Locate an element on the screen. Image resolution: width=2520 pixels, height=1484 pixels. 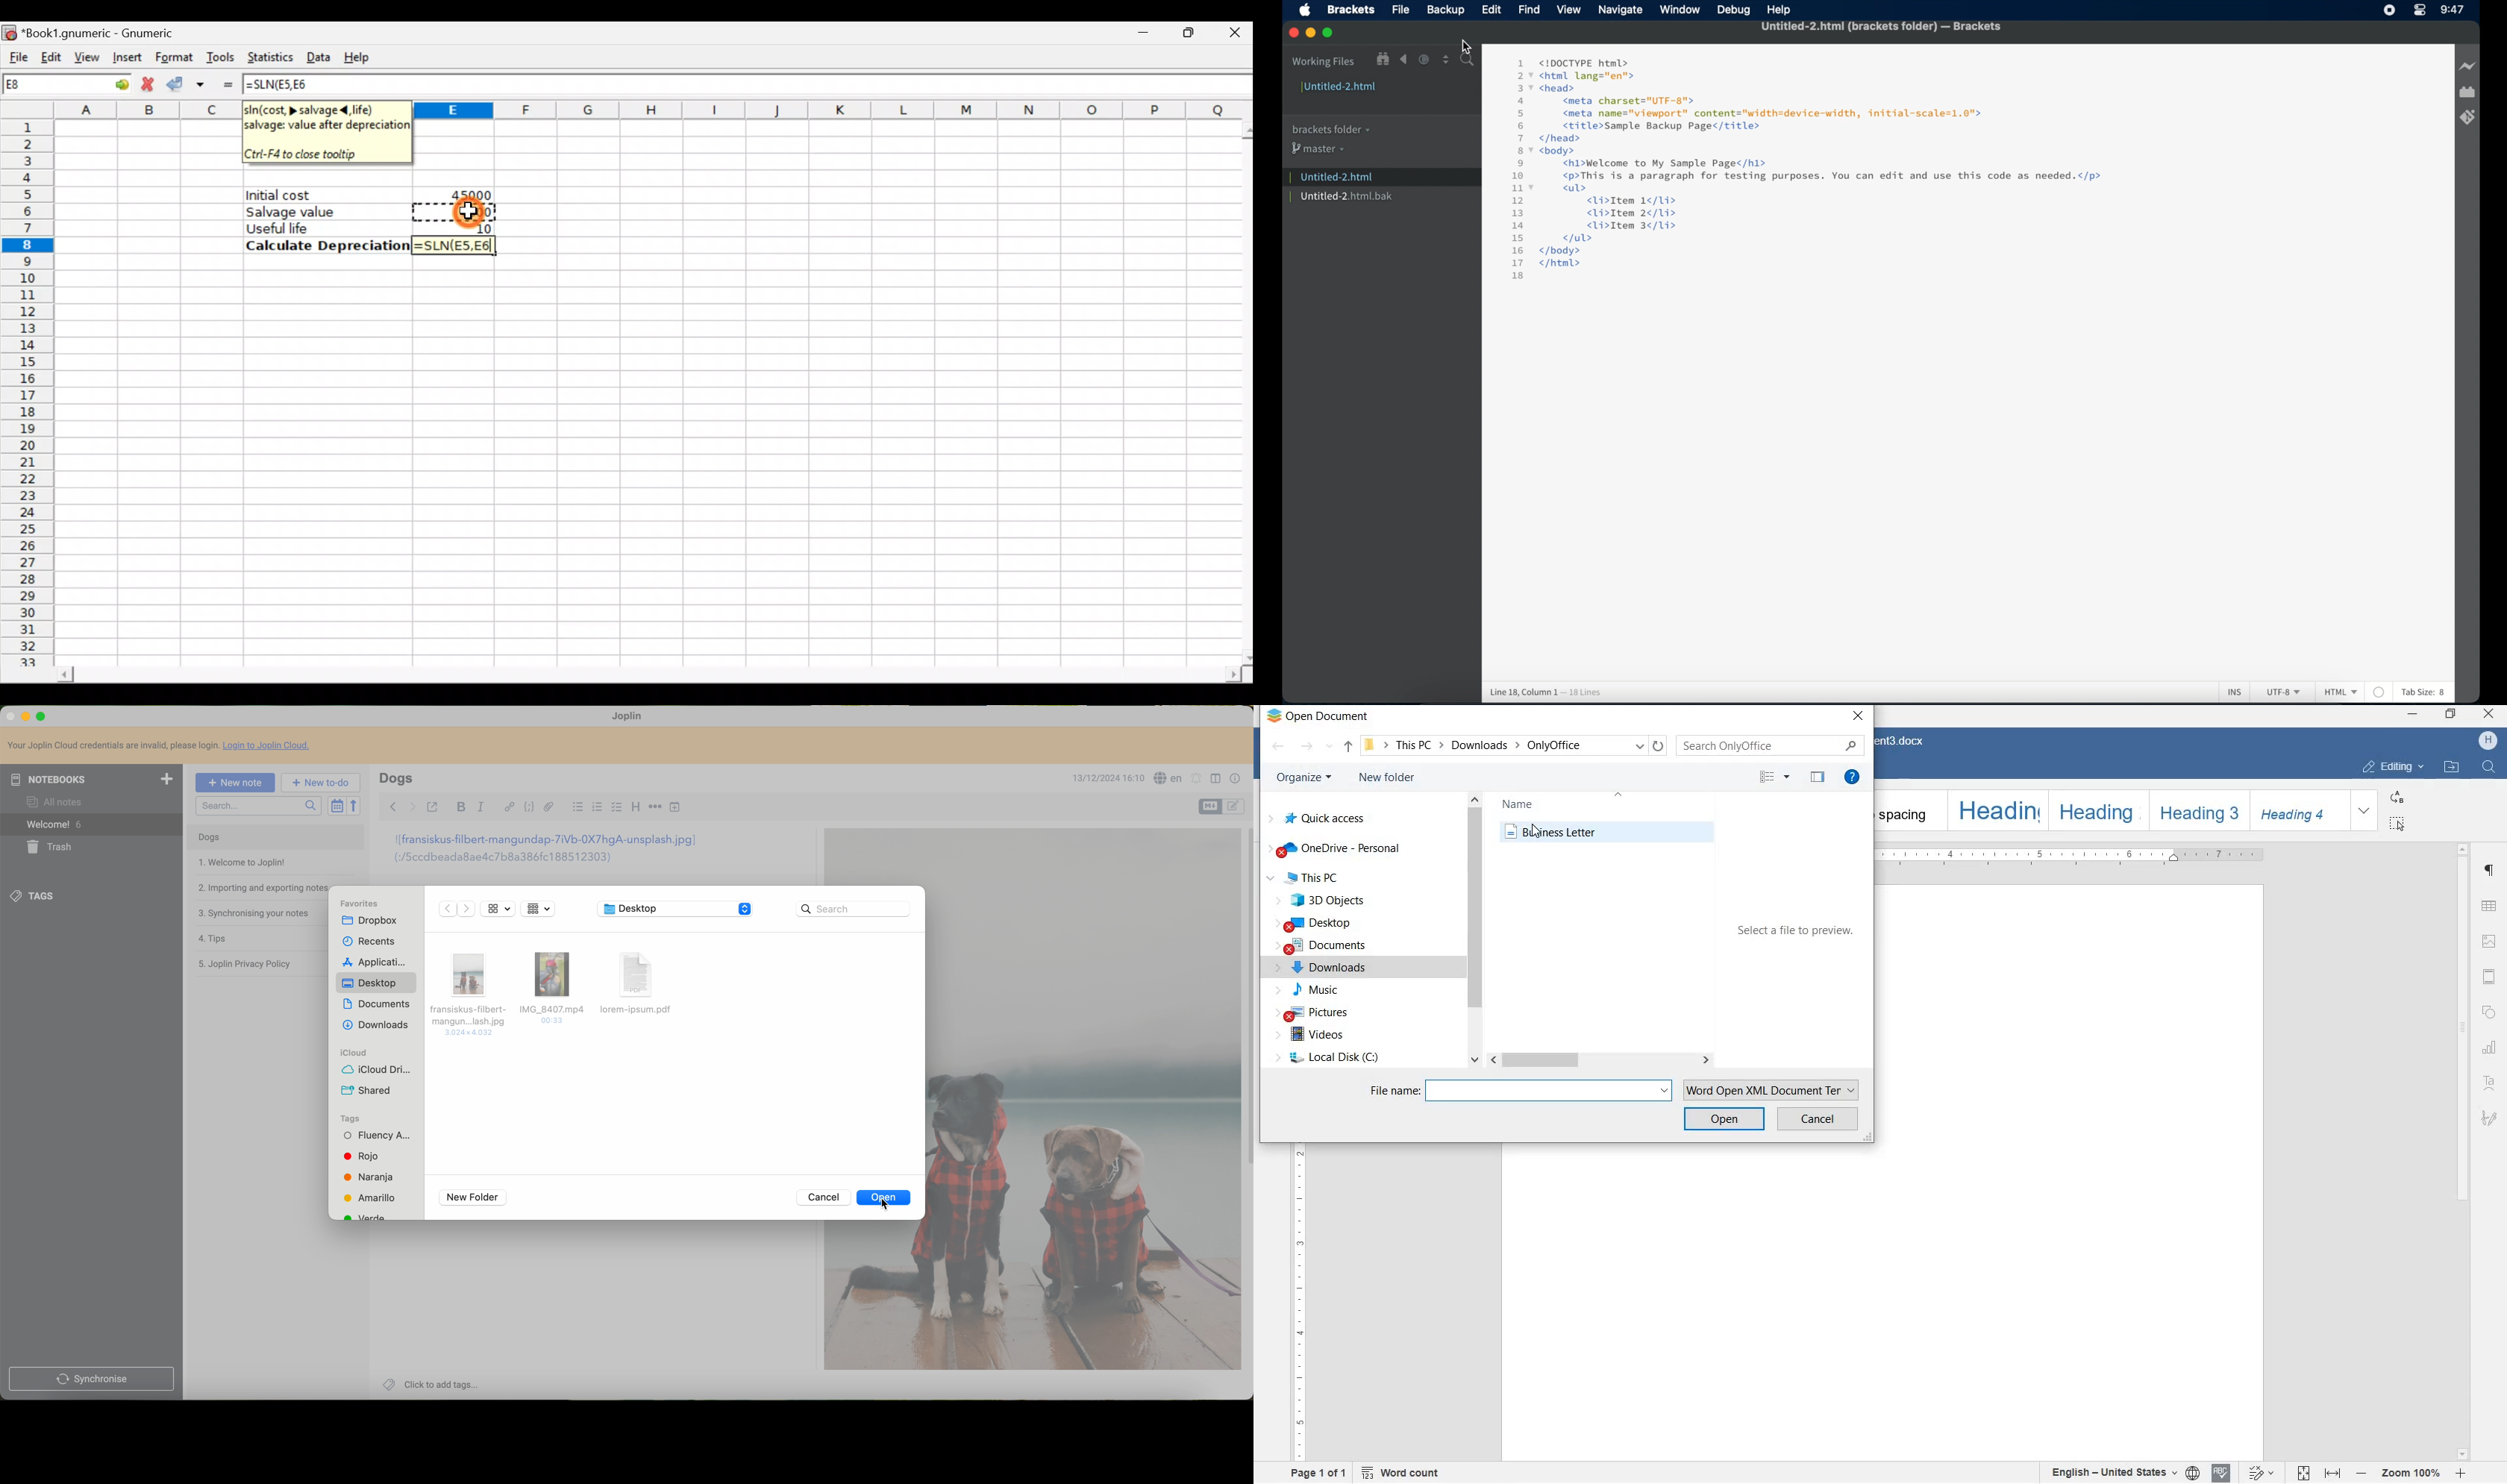
minimize Joplin is located at coordinates (26, 717).